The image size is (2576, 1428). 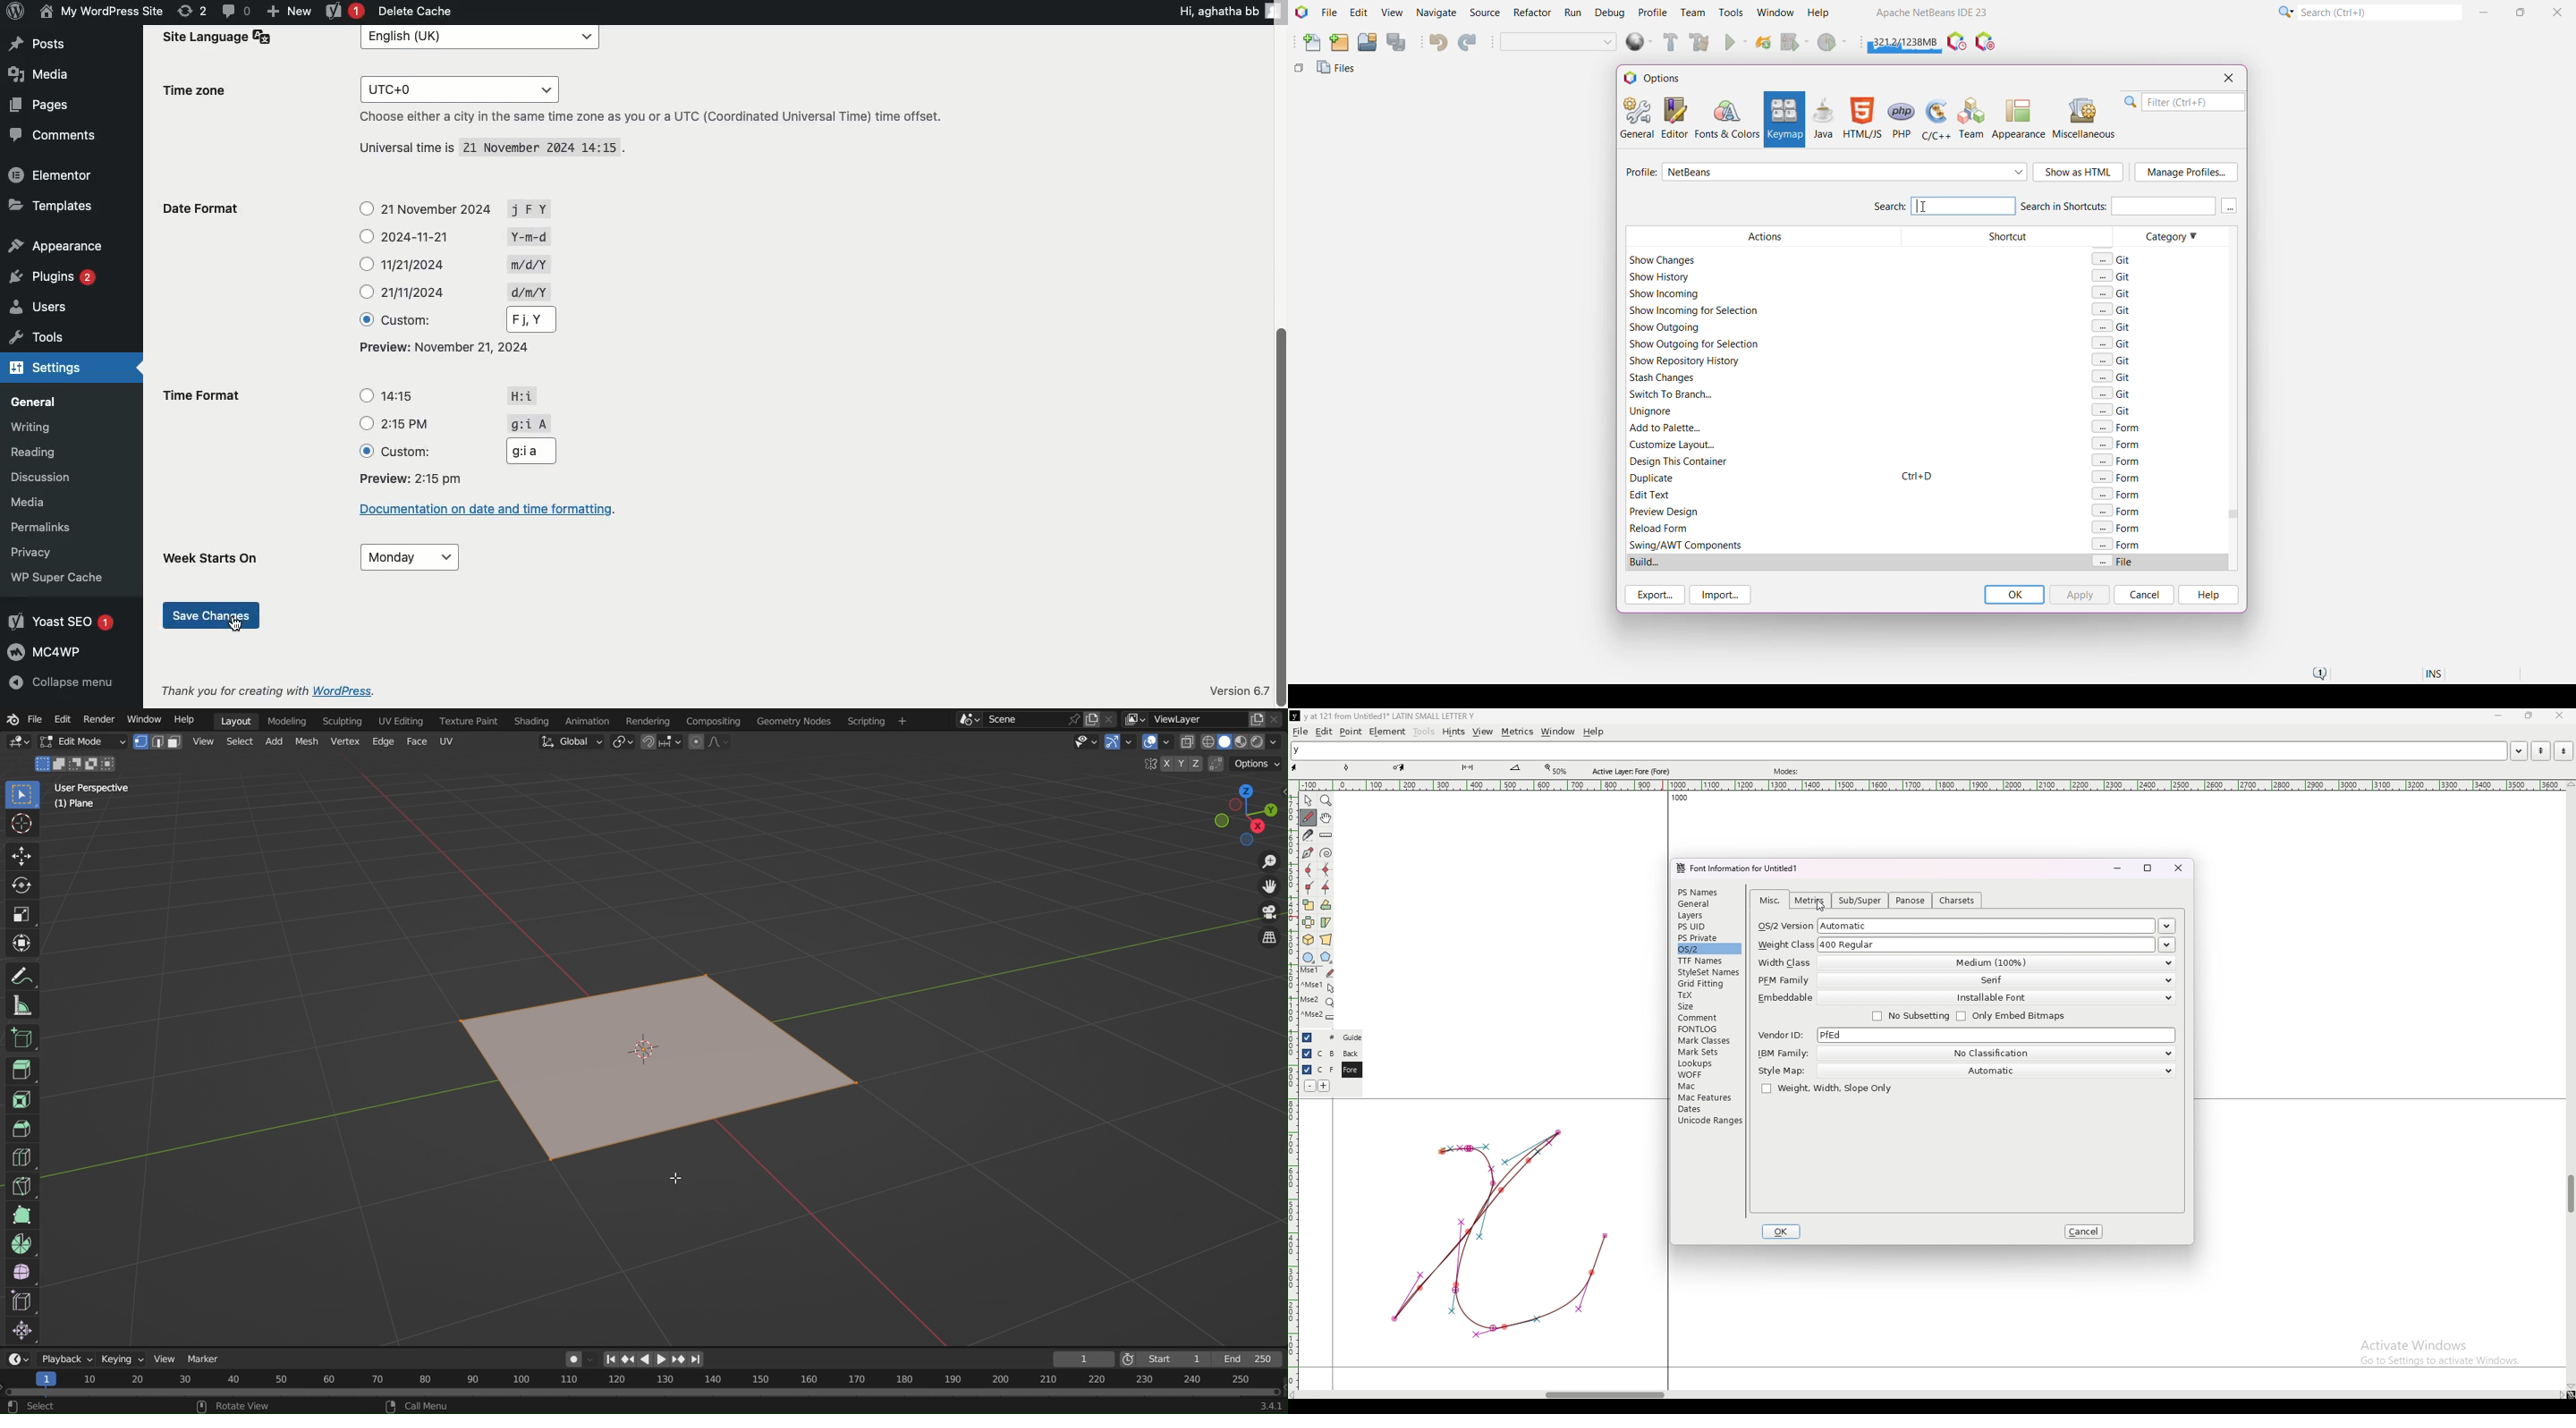 I want to click on add a horizontal or vertical curve point, so click(x=1326, y=870).